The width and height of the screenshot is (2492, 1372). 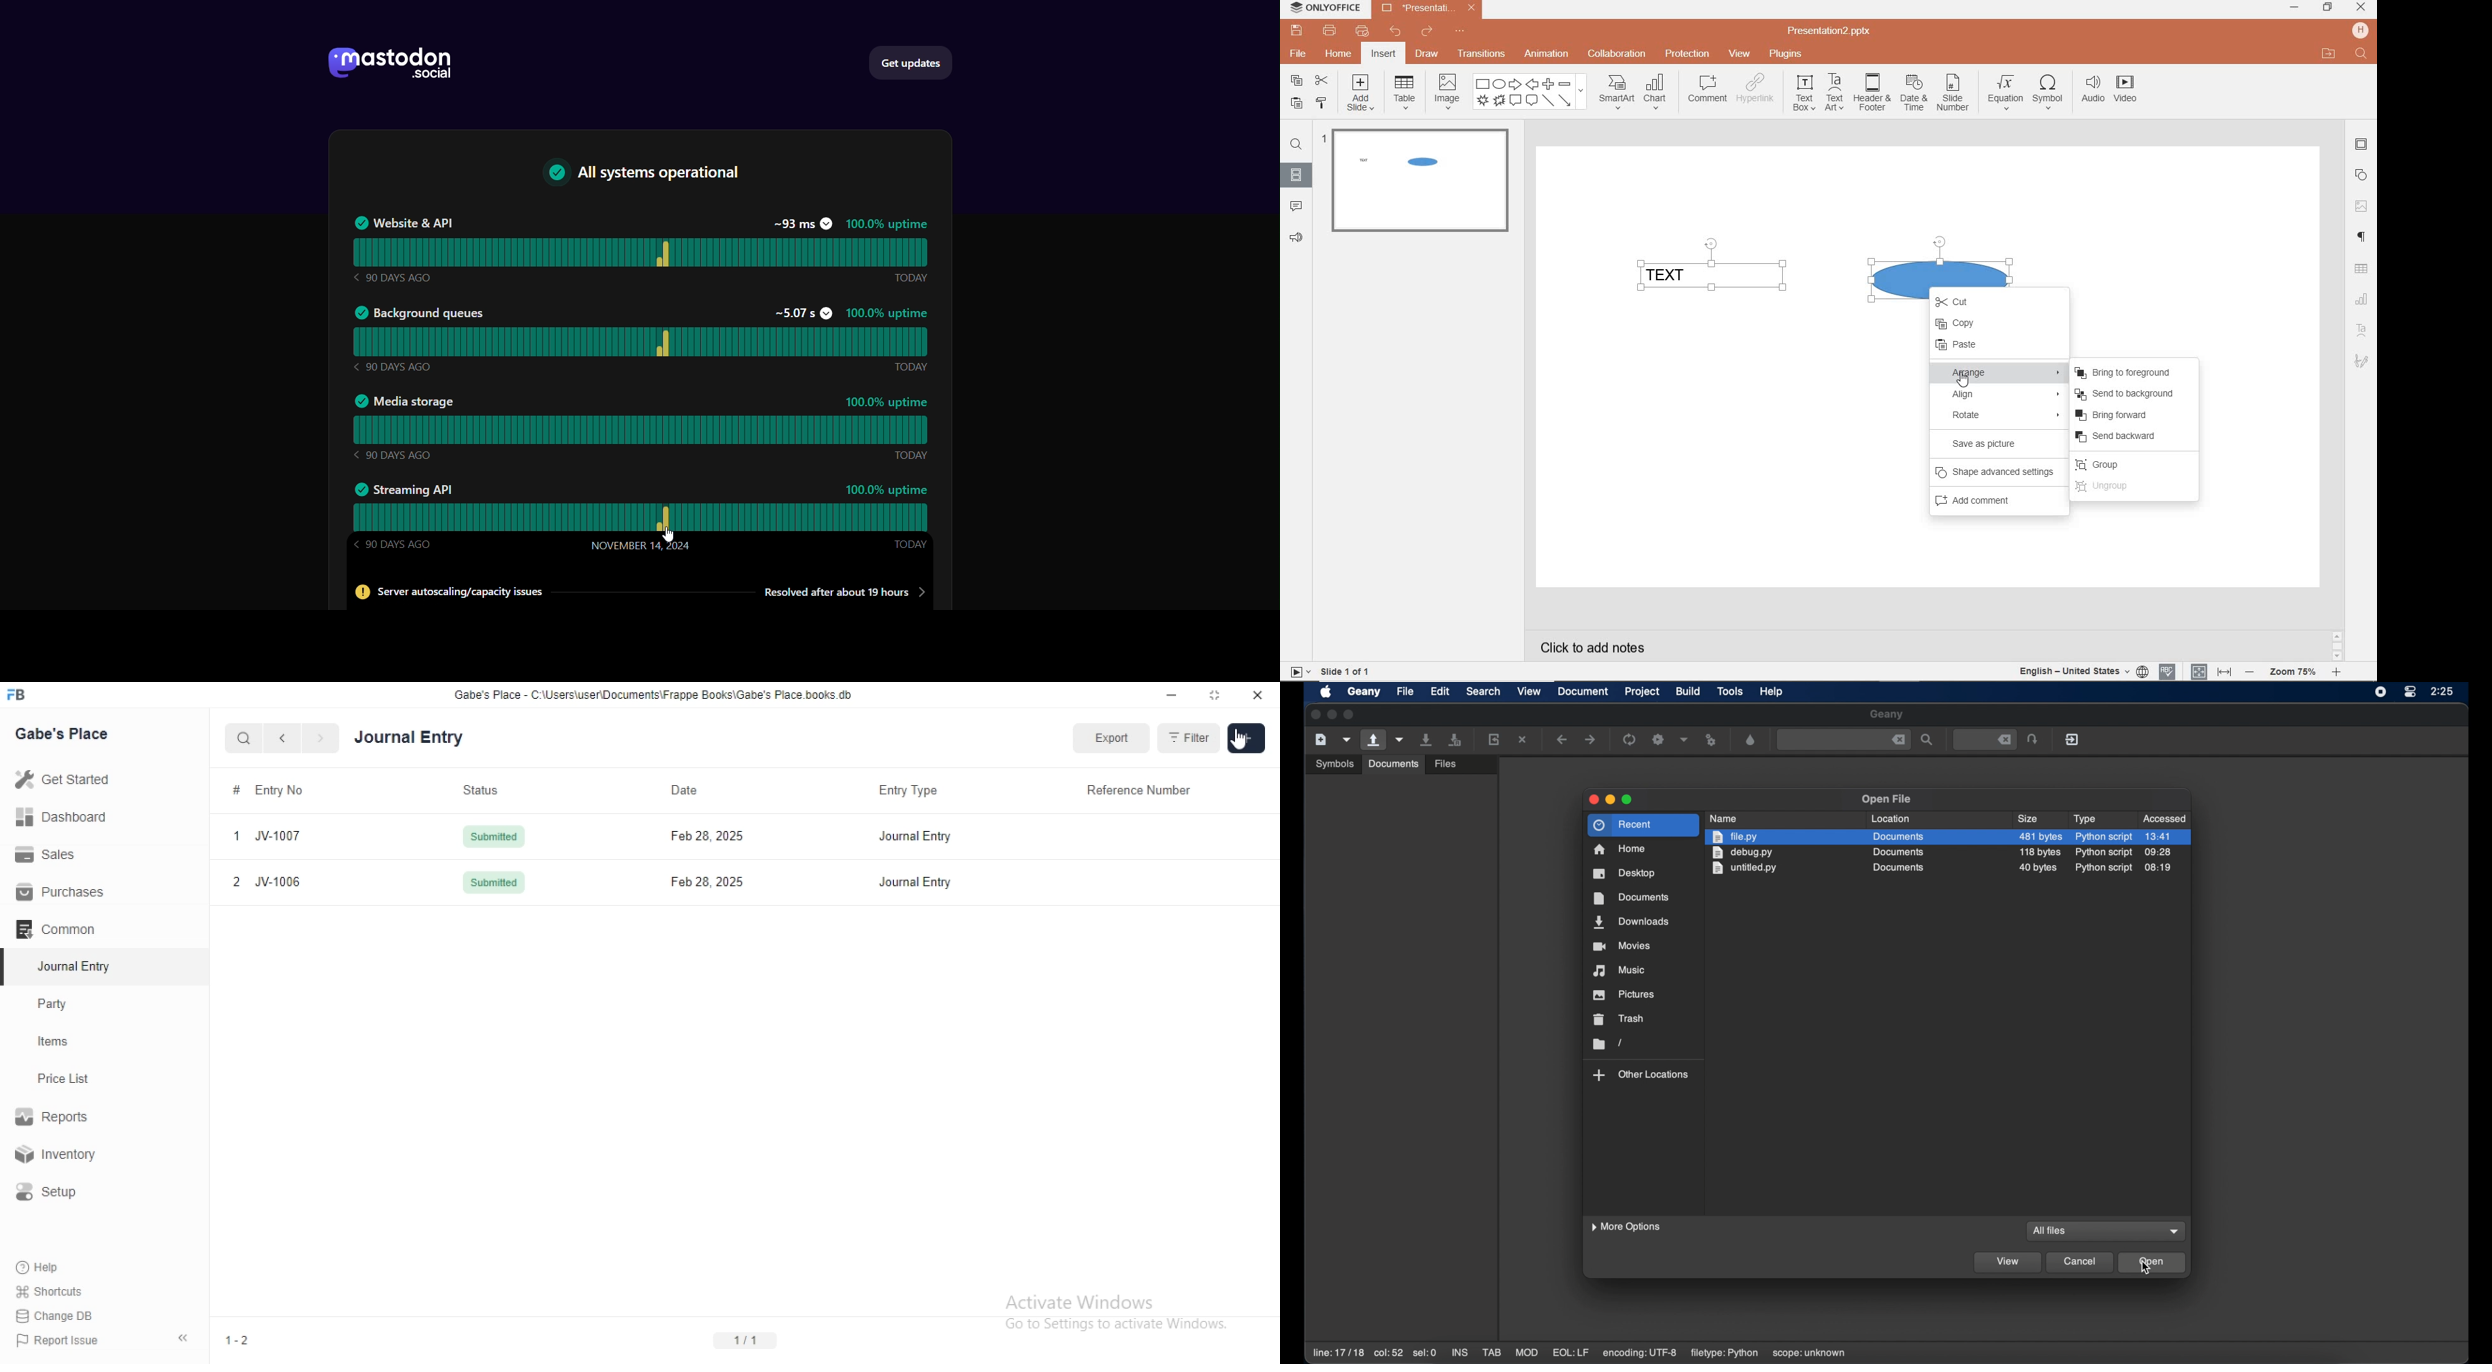 I want to click on 1, so click(x=233, y=837).